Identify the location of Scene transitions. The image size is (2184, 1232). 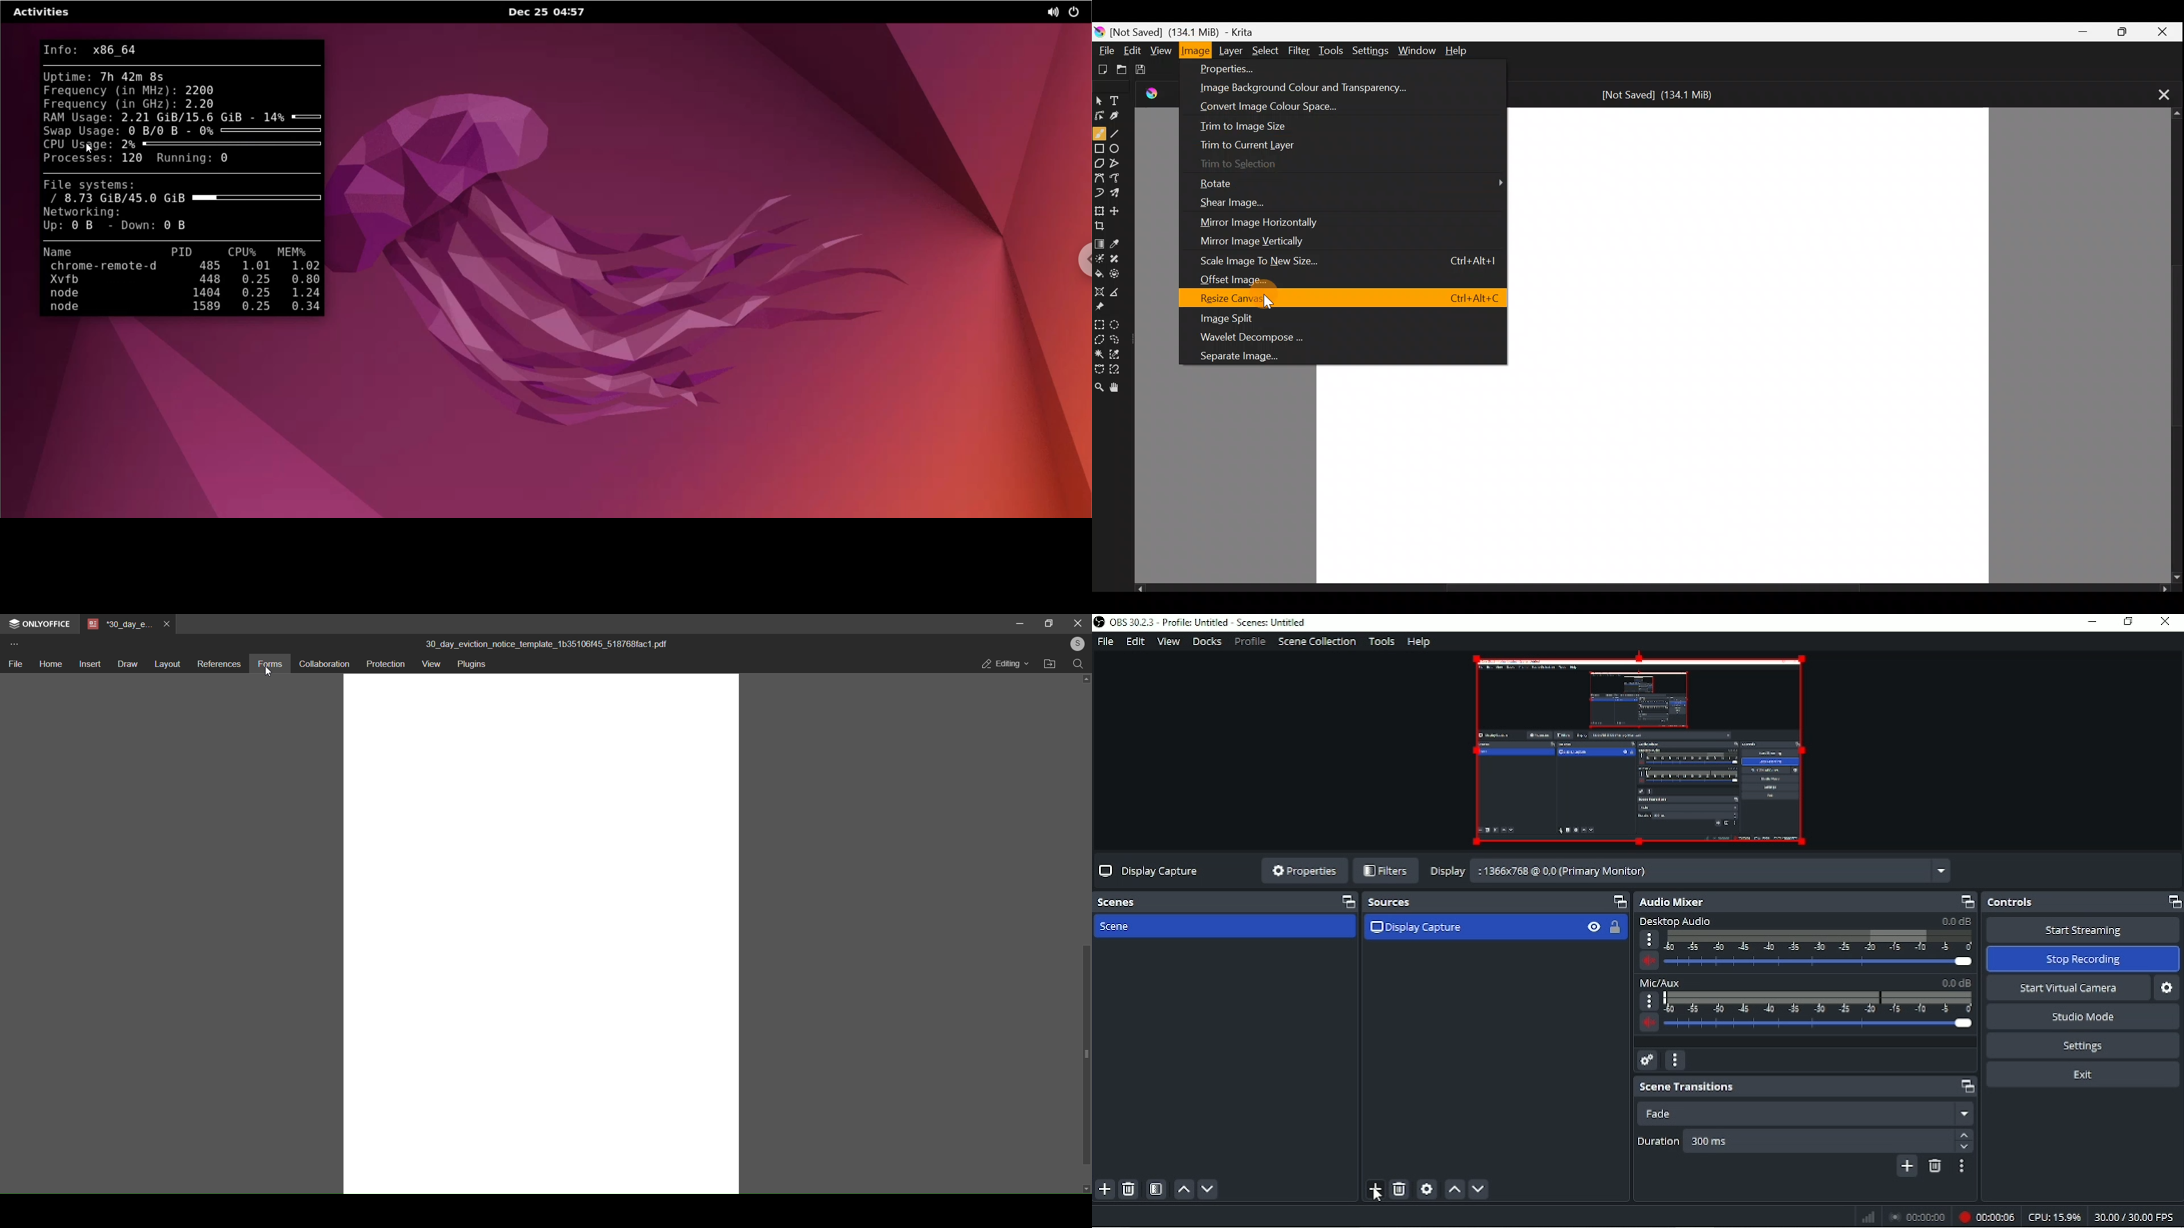
(1807, 1087).